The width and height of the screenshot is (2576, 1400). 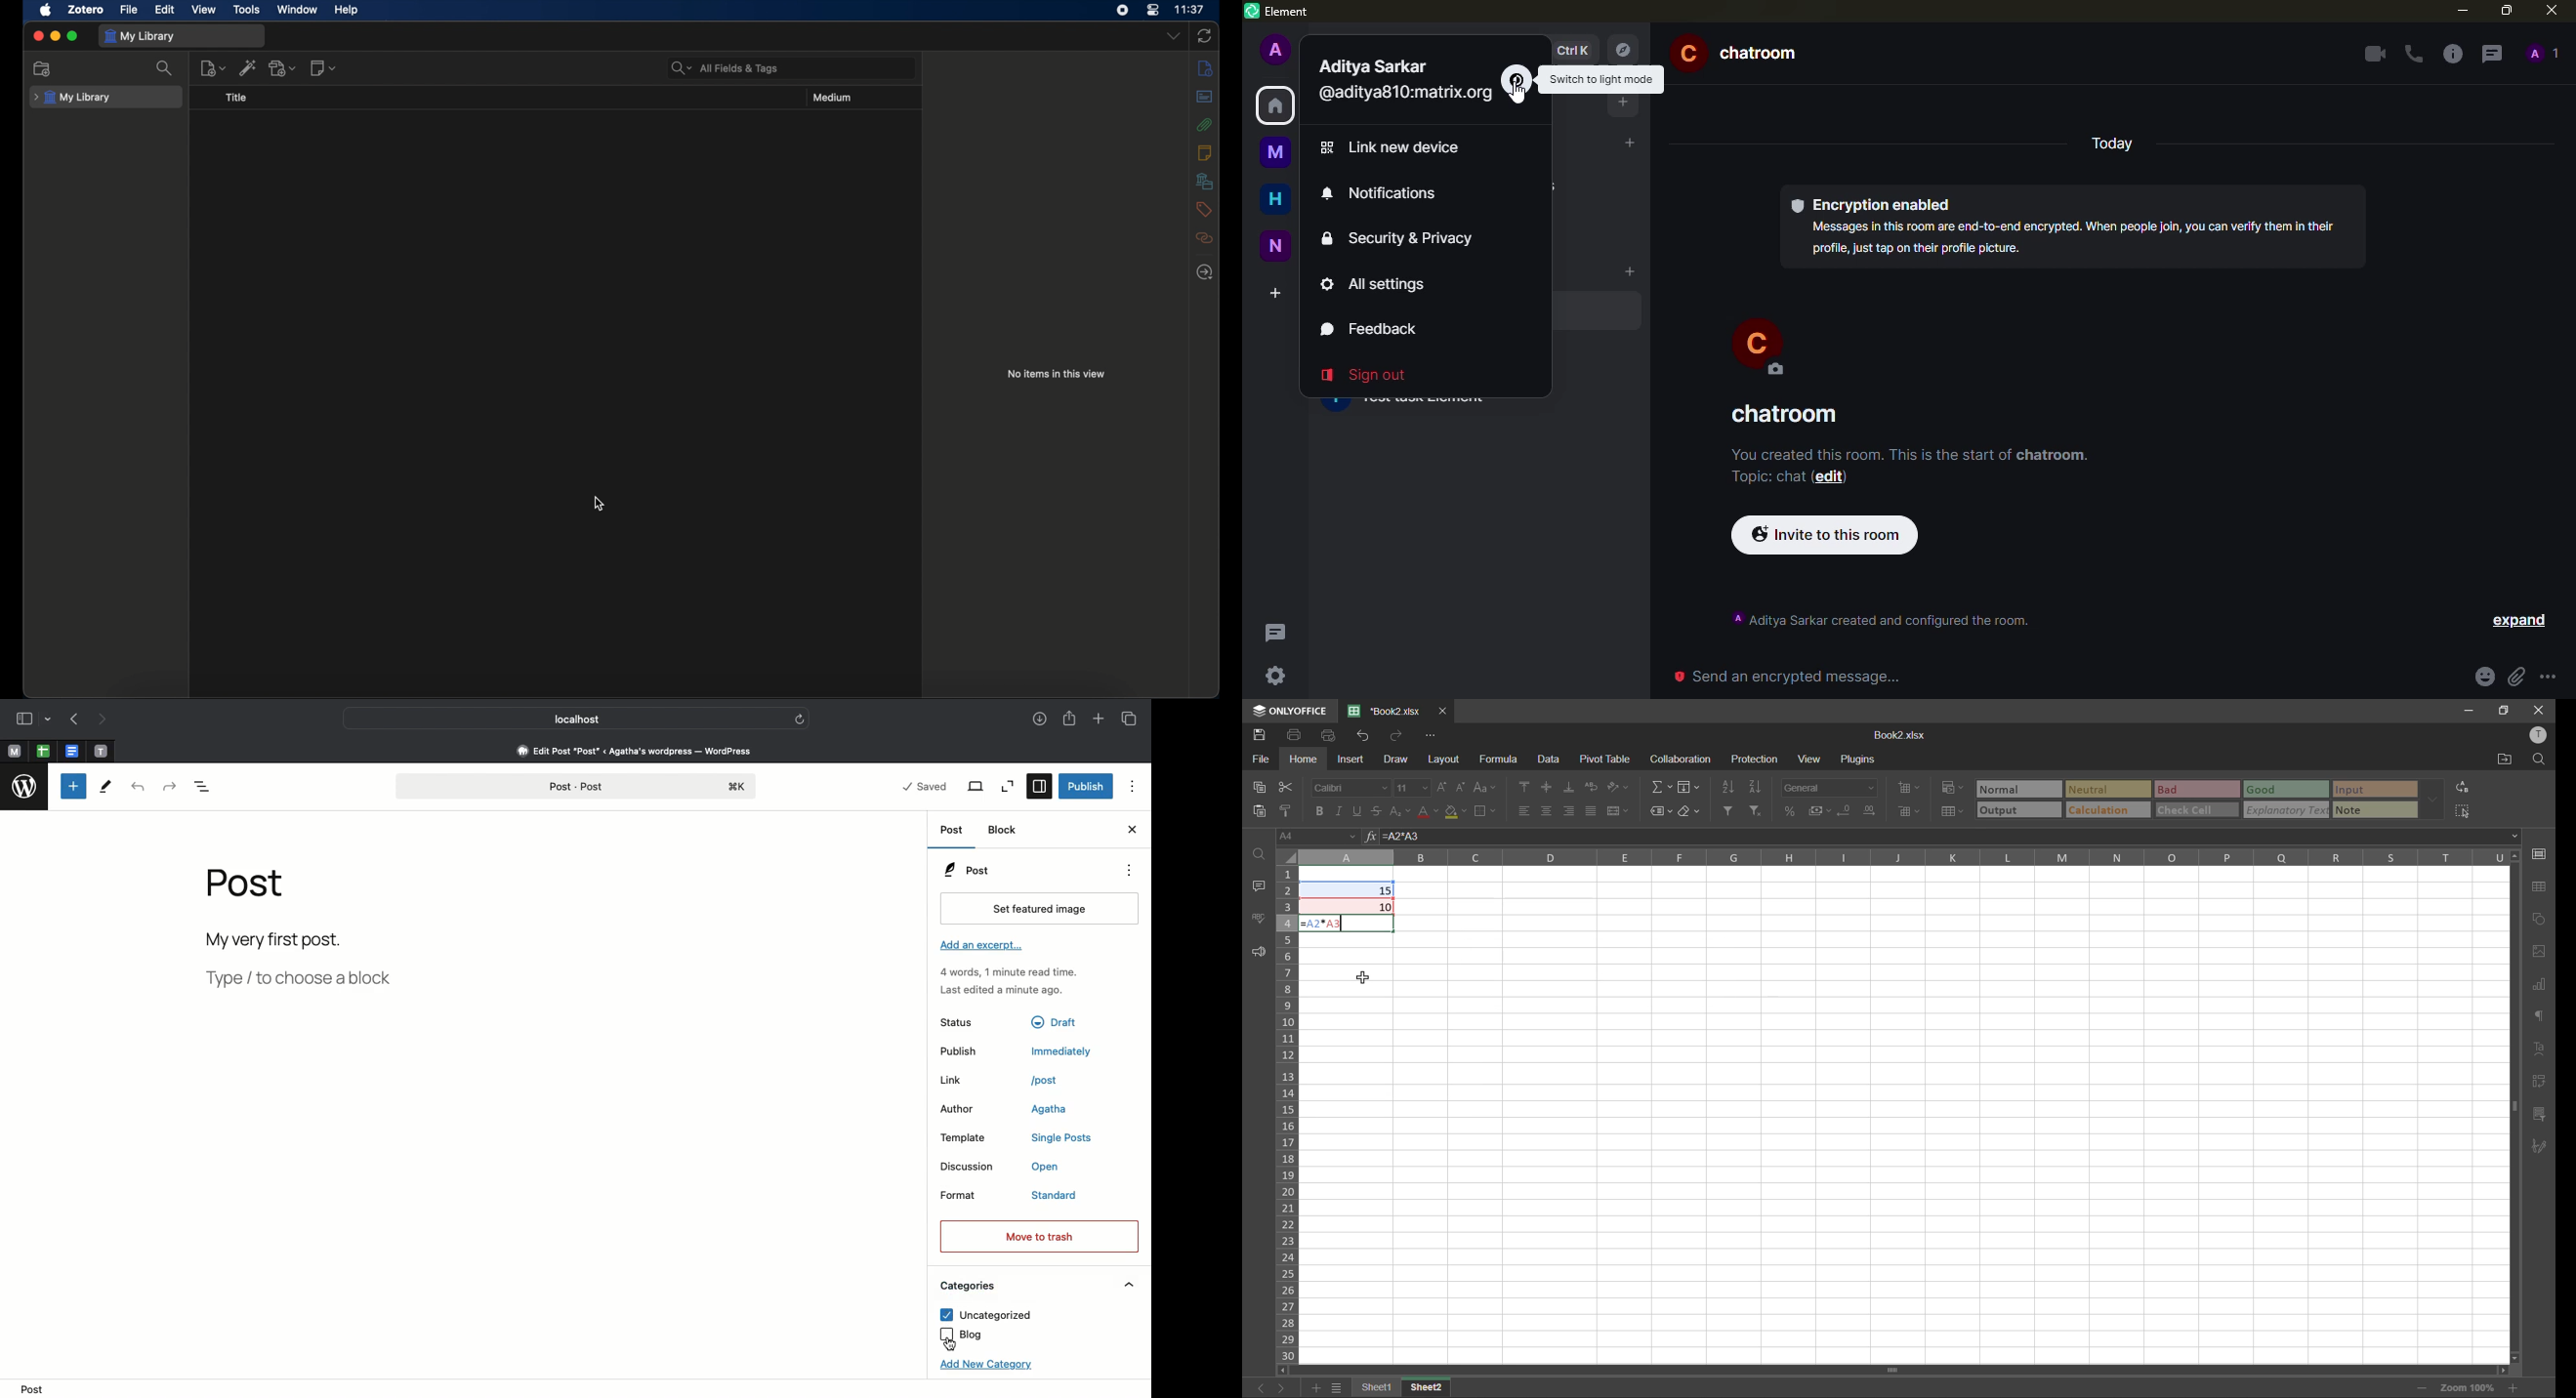 I want to click on Document overview, so click(x=214, y=785).